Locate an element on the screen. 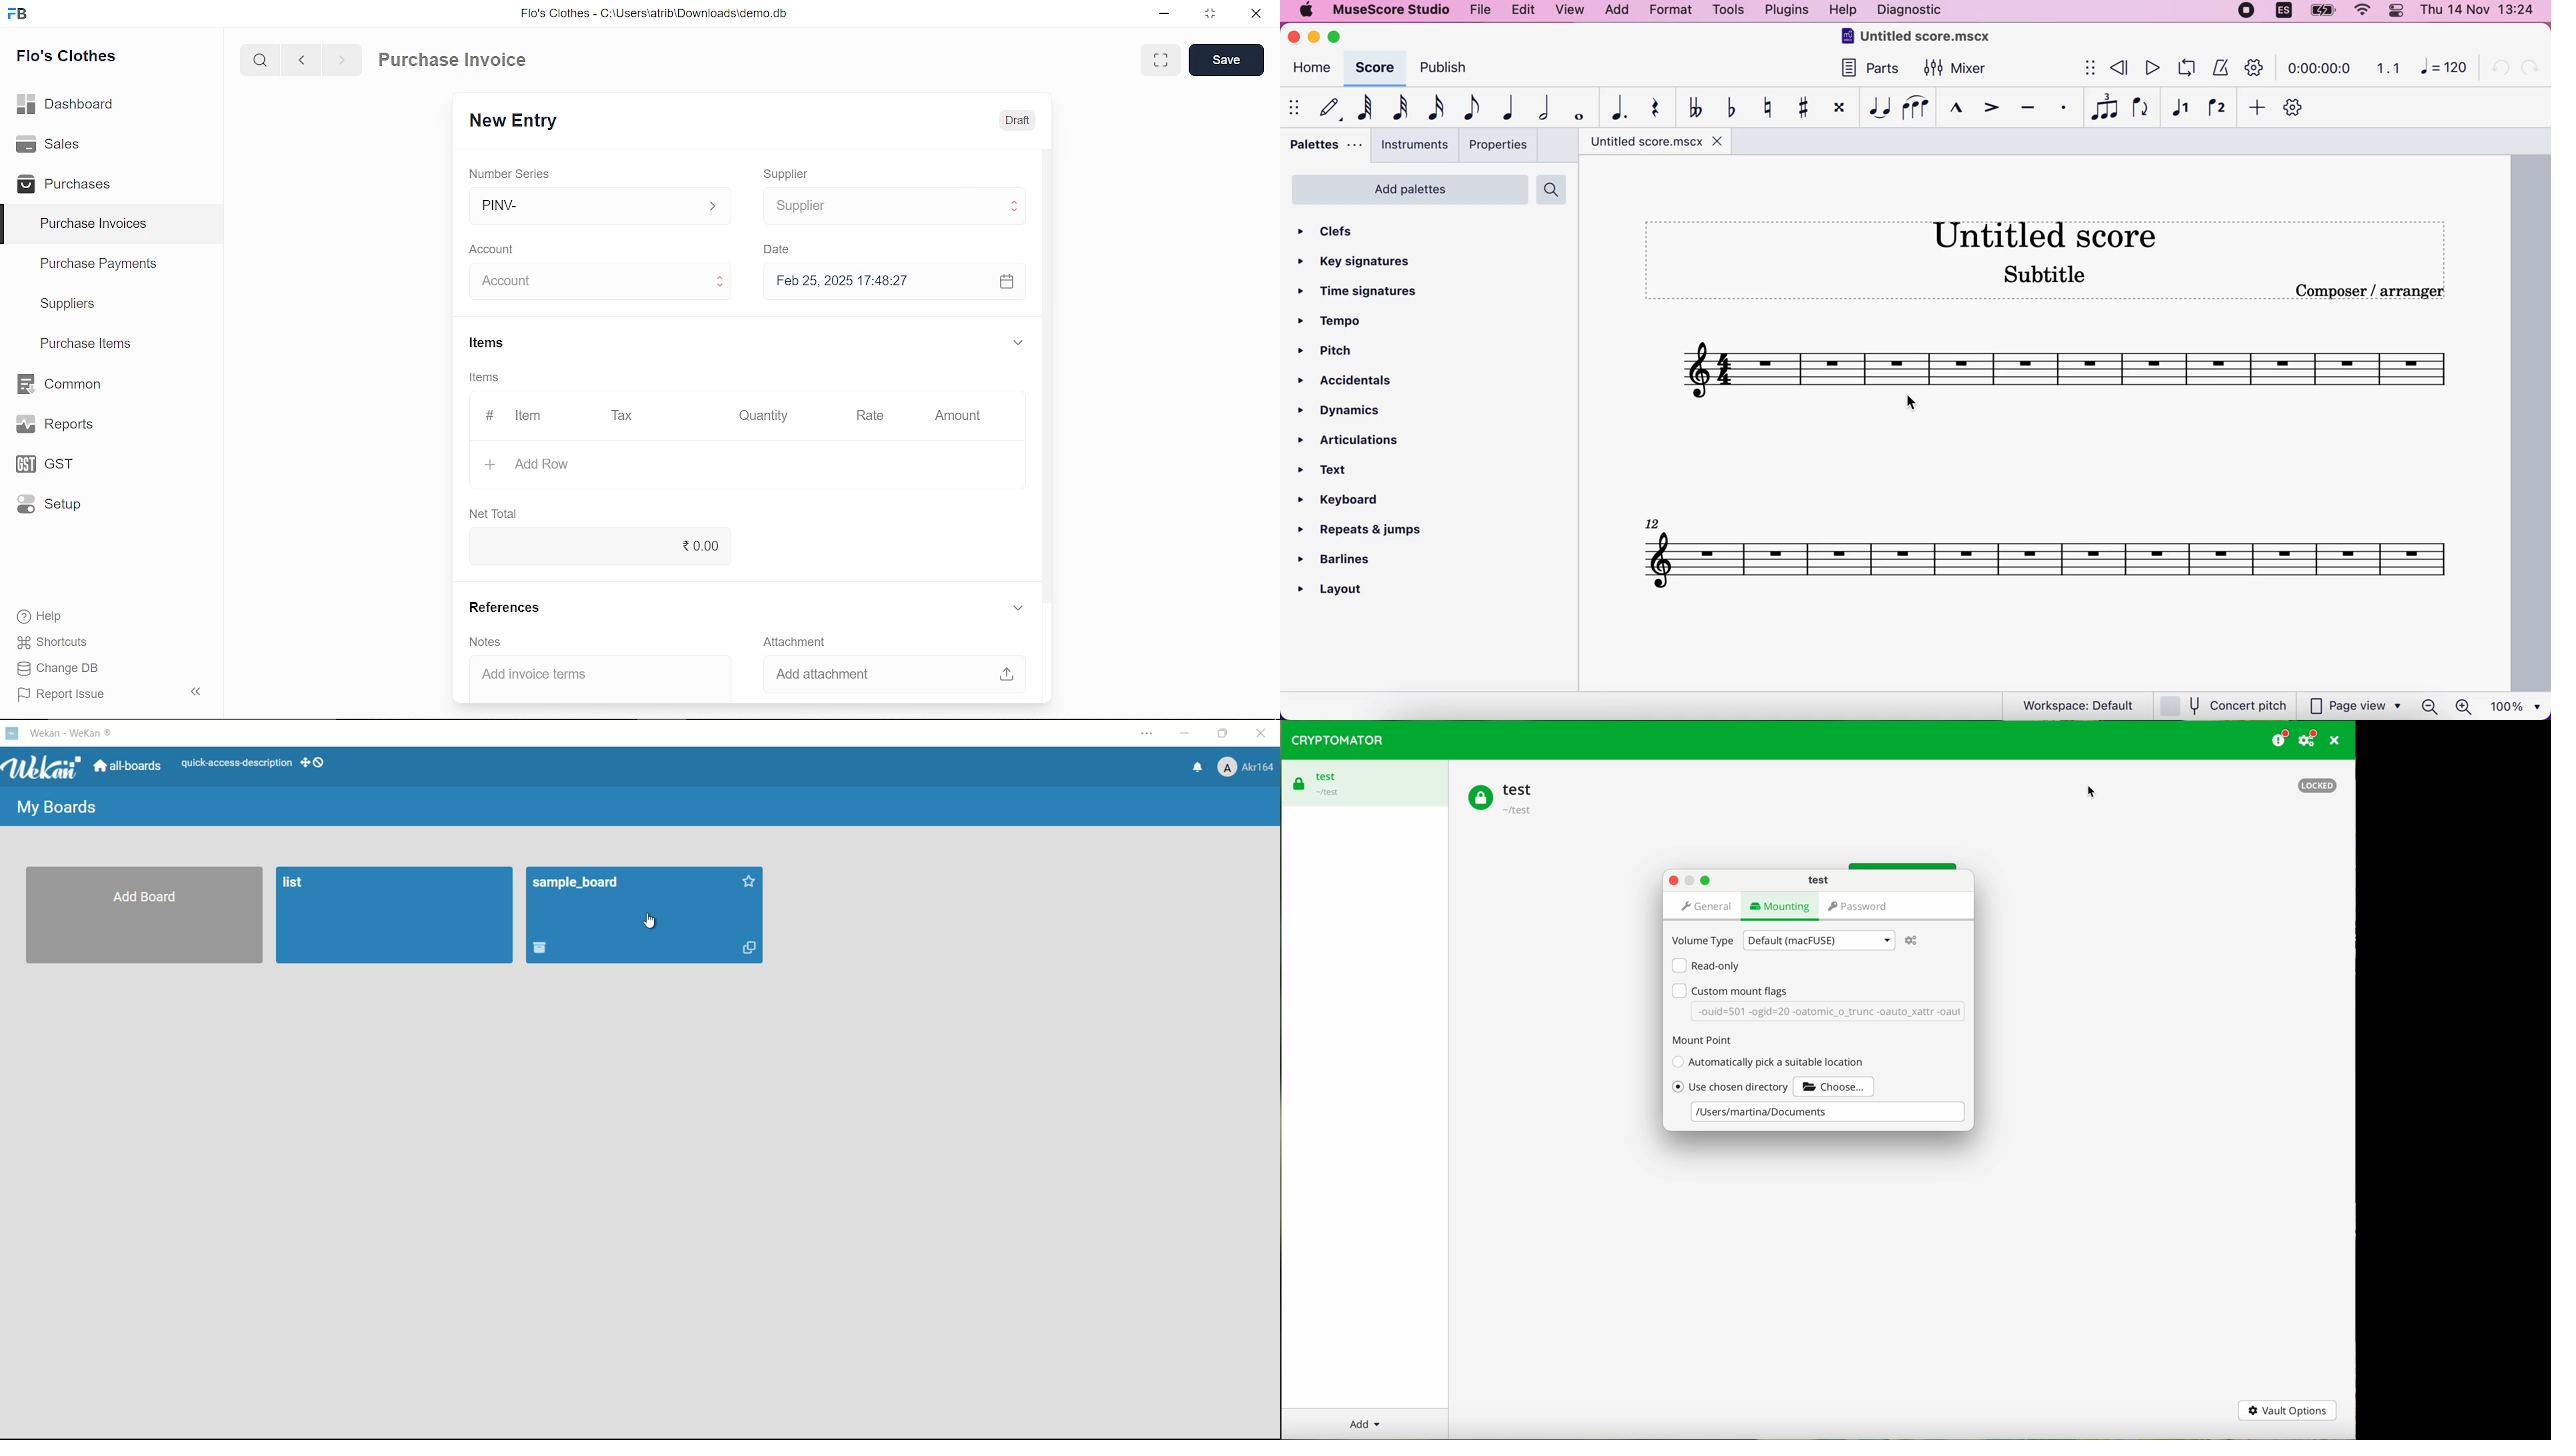 The width and height of the screenshot is (2576, 1456). cursor is located at coordinates (814, 208).